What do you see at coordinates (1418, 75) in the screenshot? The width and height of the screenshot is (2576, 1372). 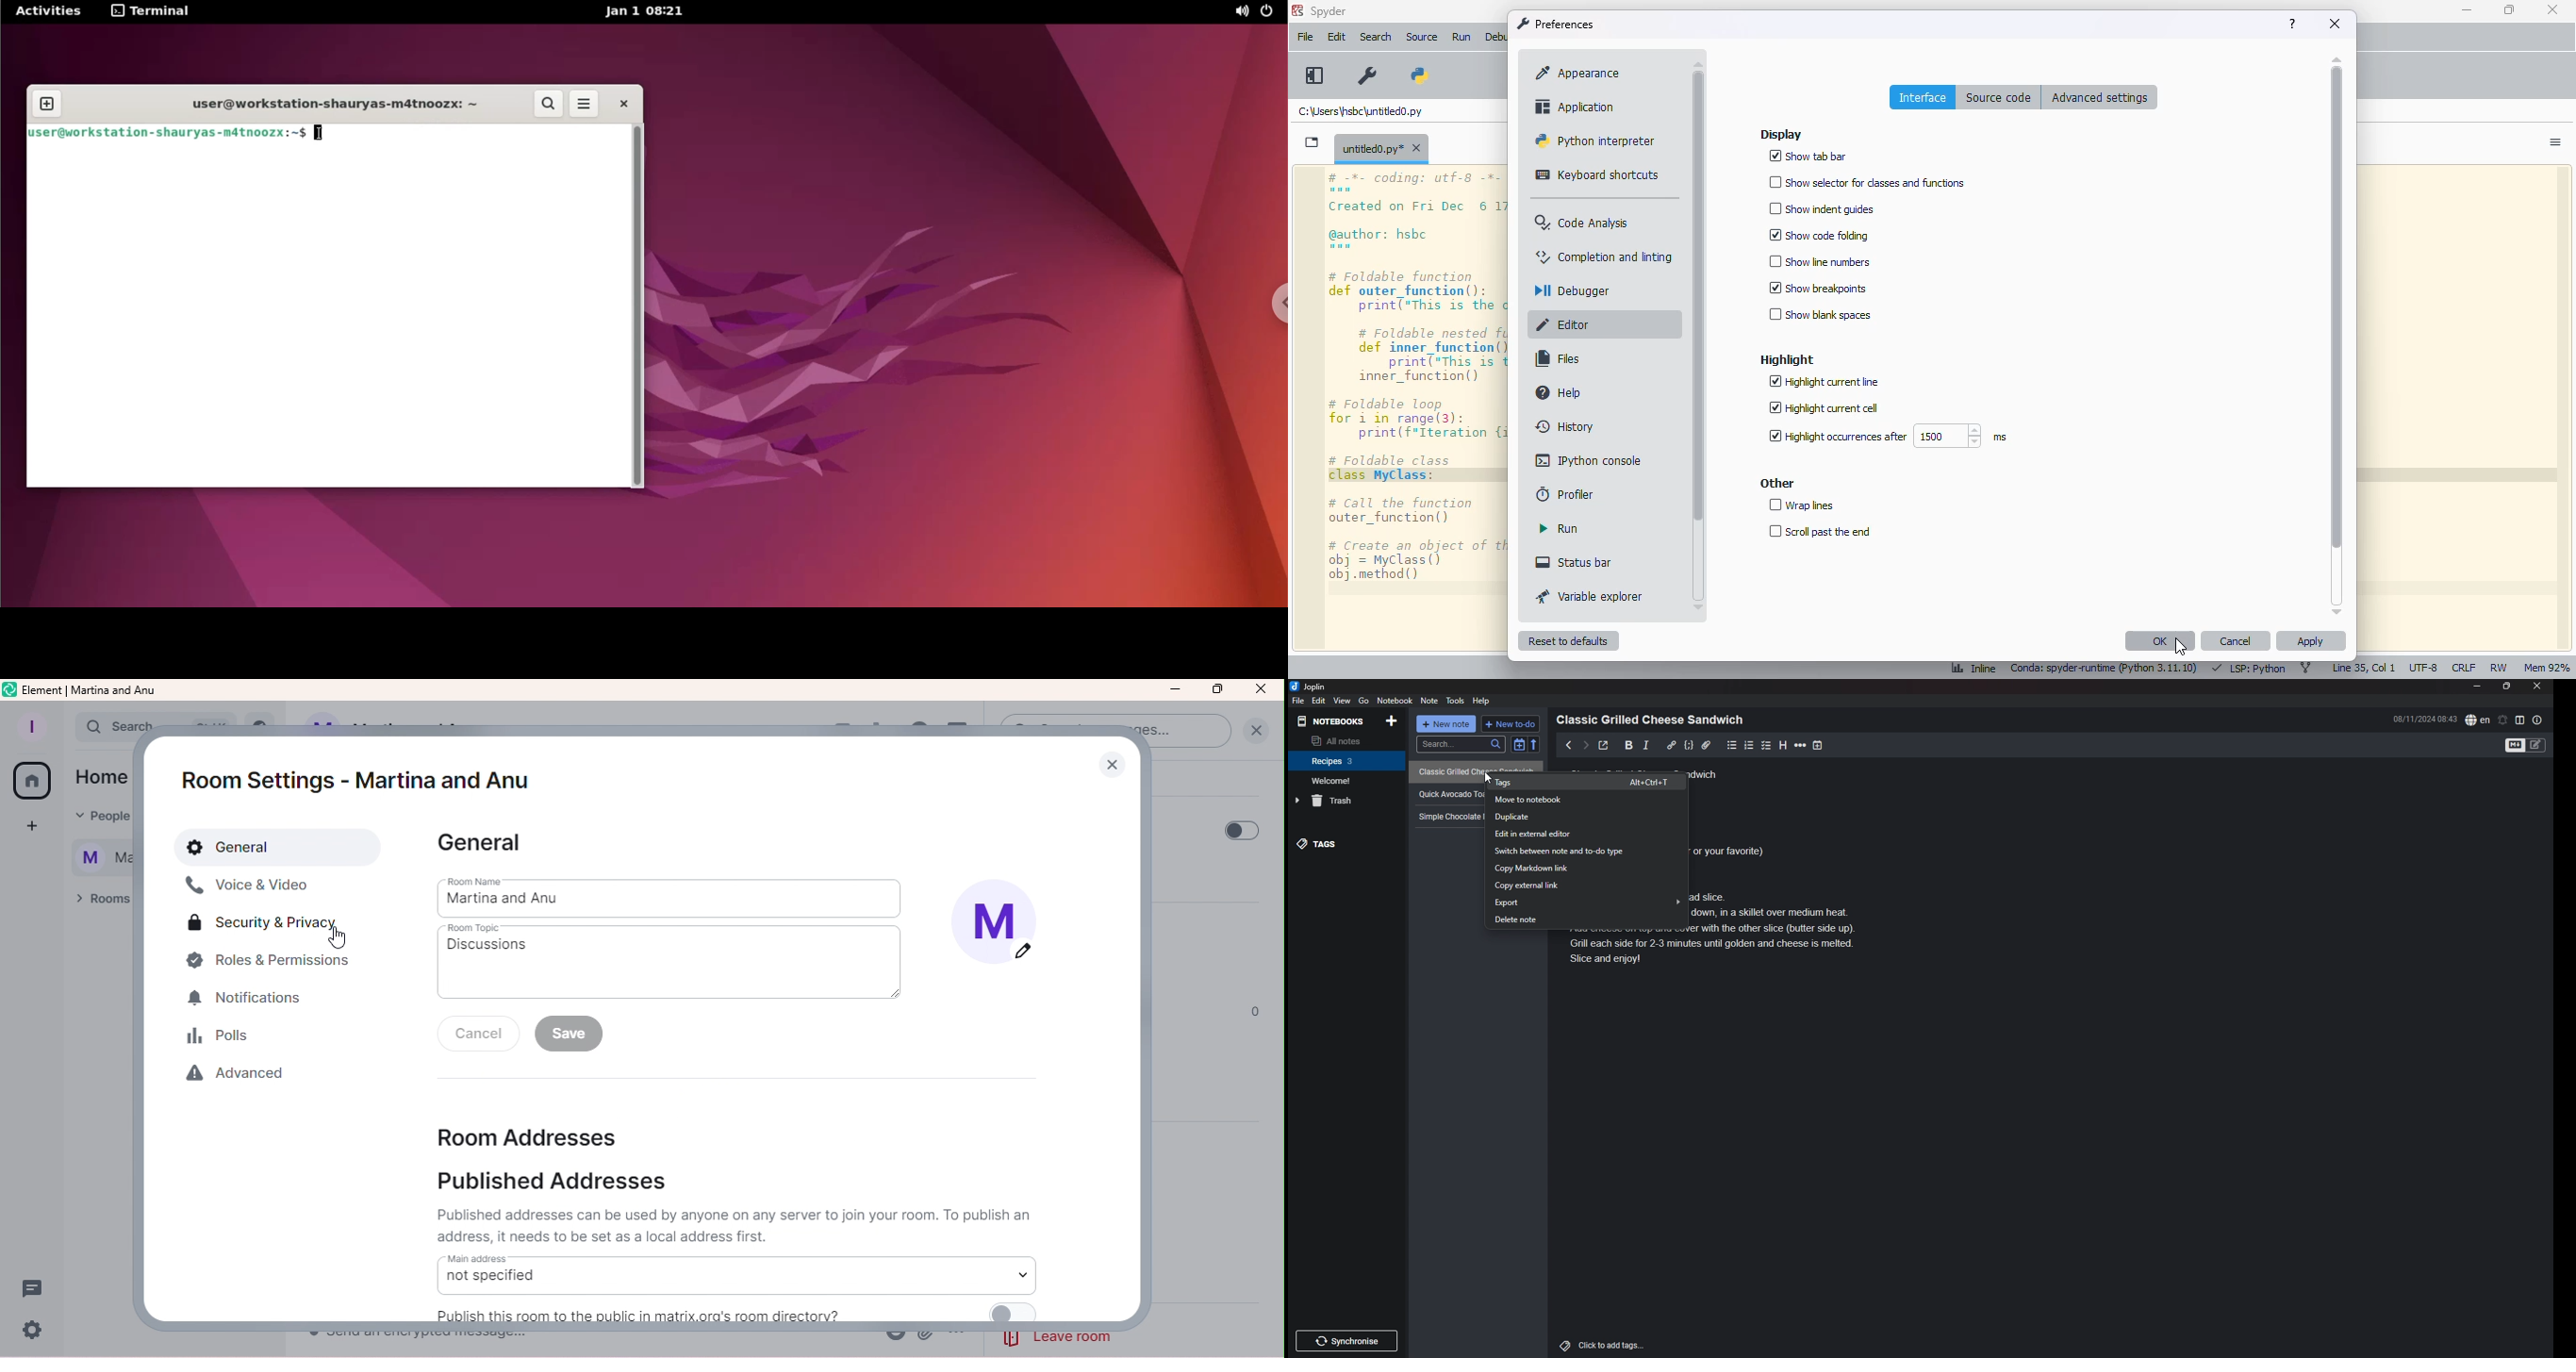 I see `PYTHONPATH manager` at bounding box center [1418, 75].